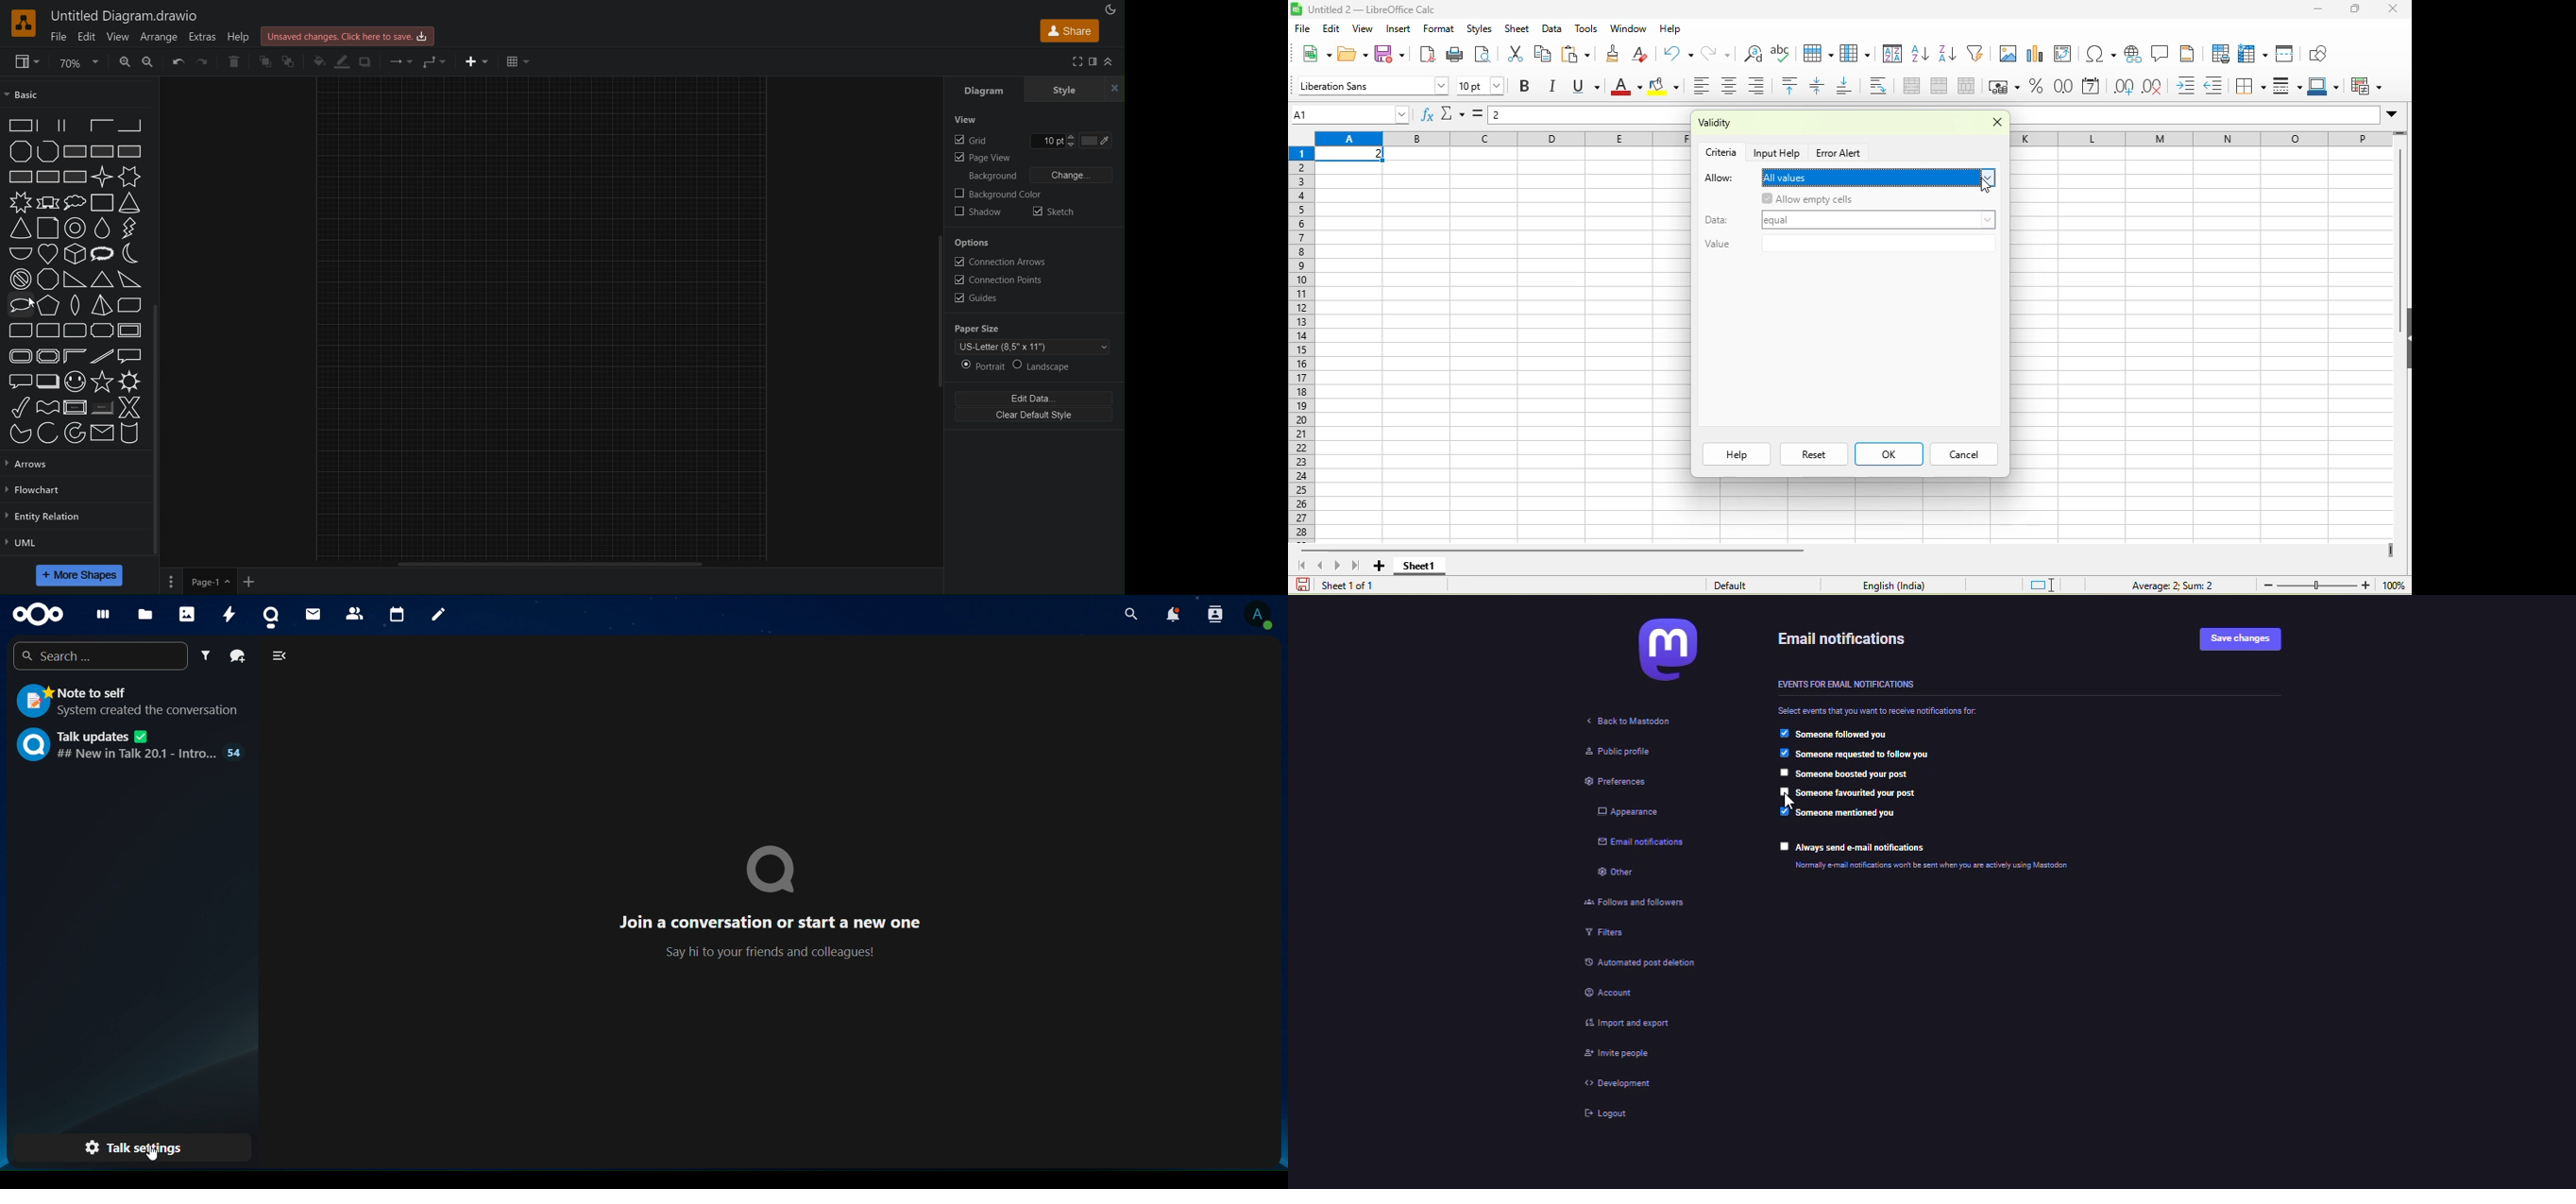 This screenshot has height=1204, width=2576. What do you see at coordinates (1607, 752) in the screenshot?
I see `public profile` at bounding box center [1607, 752].